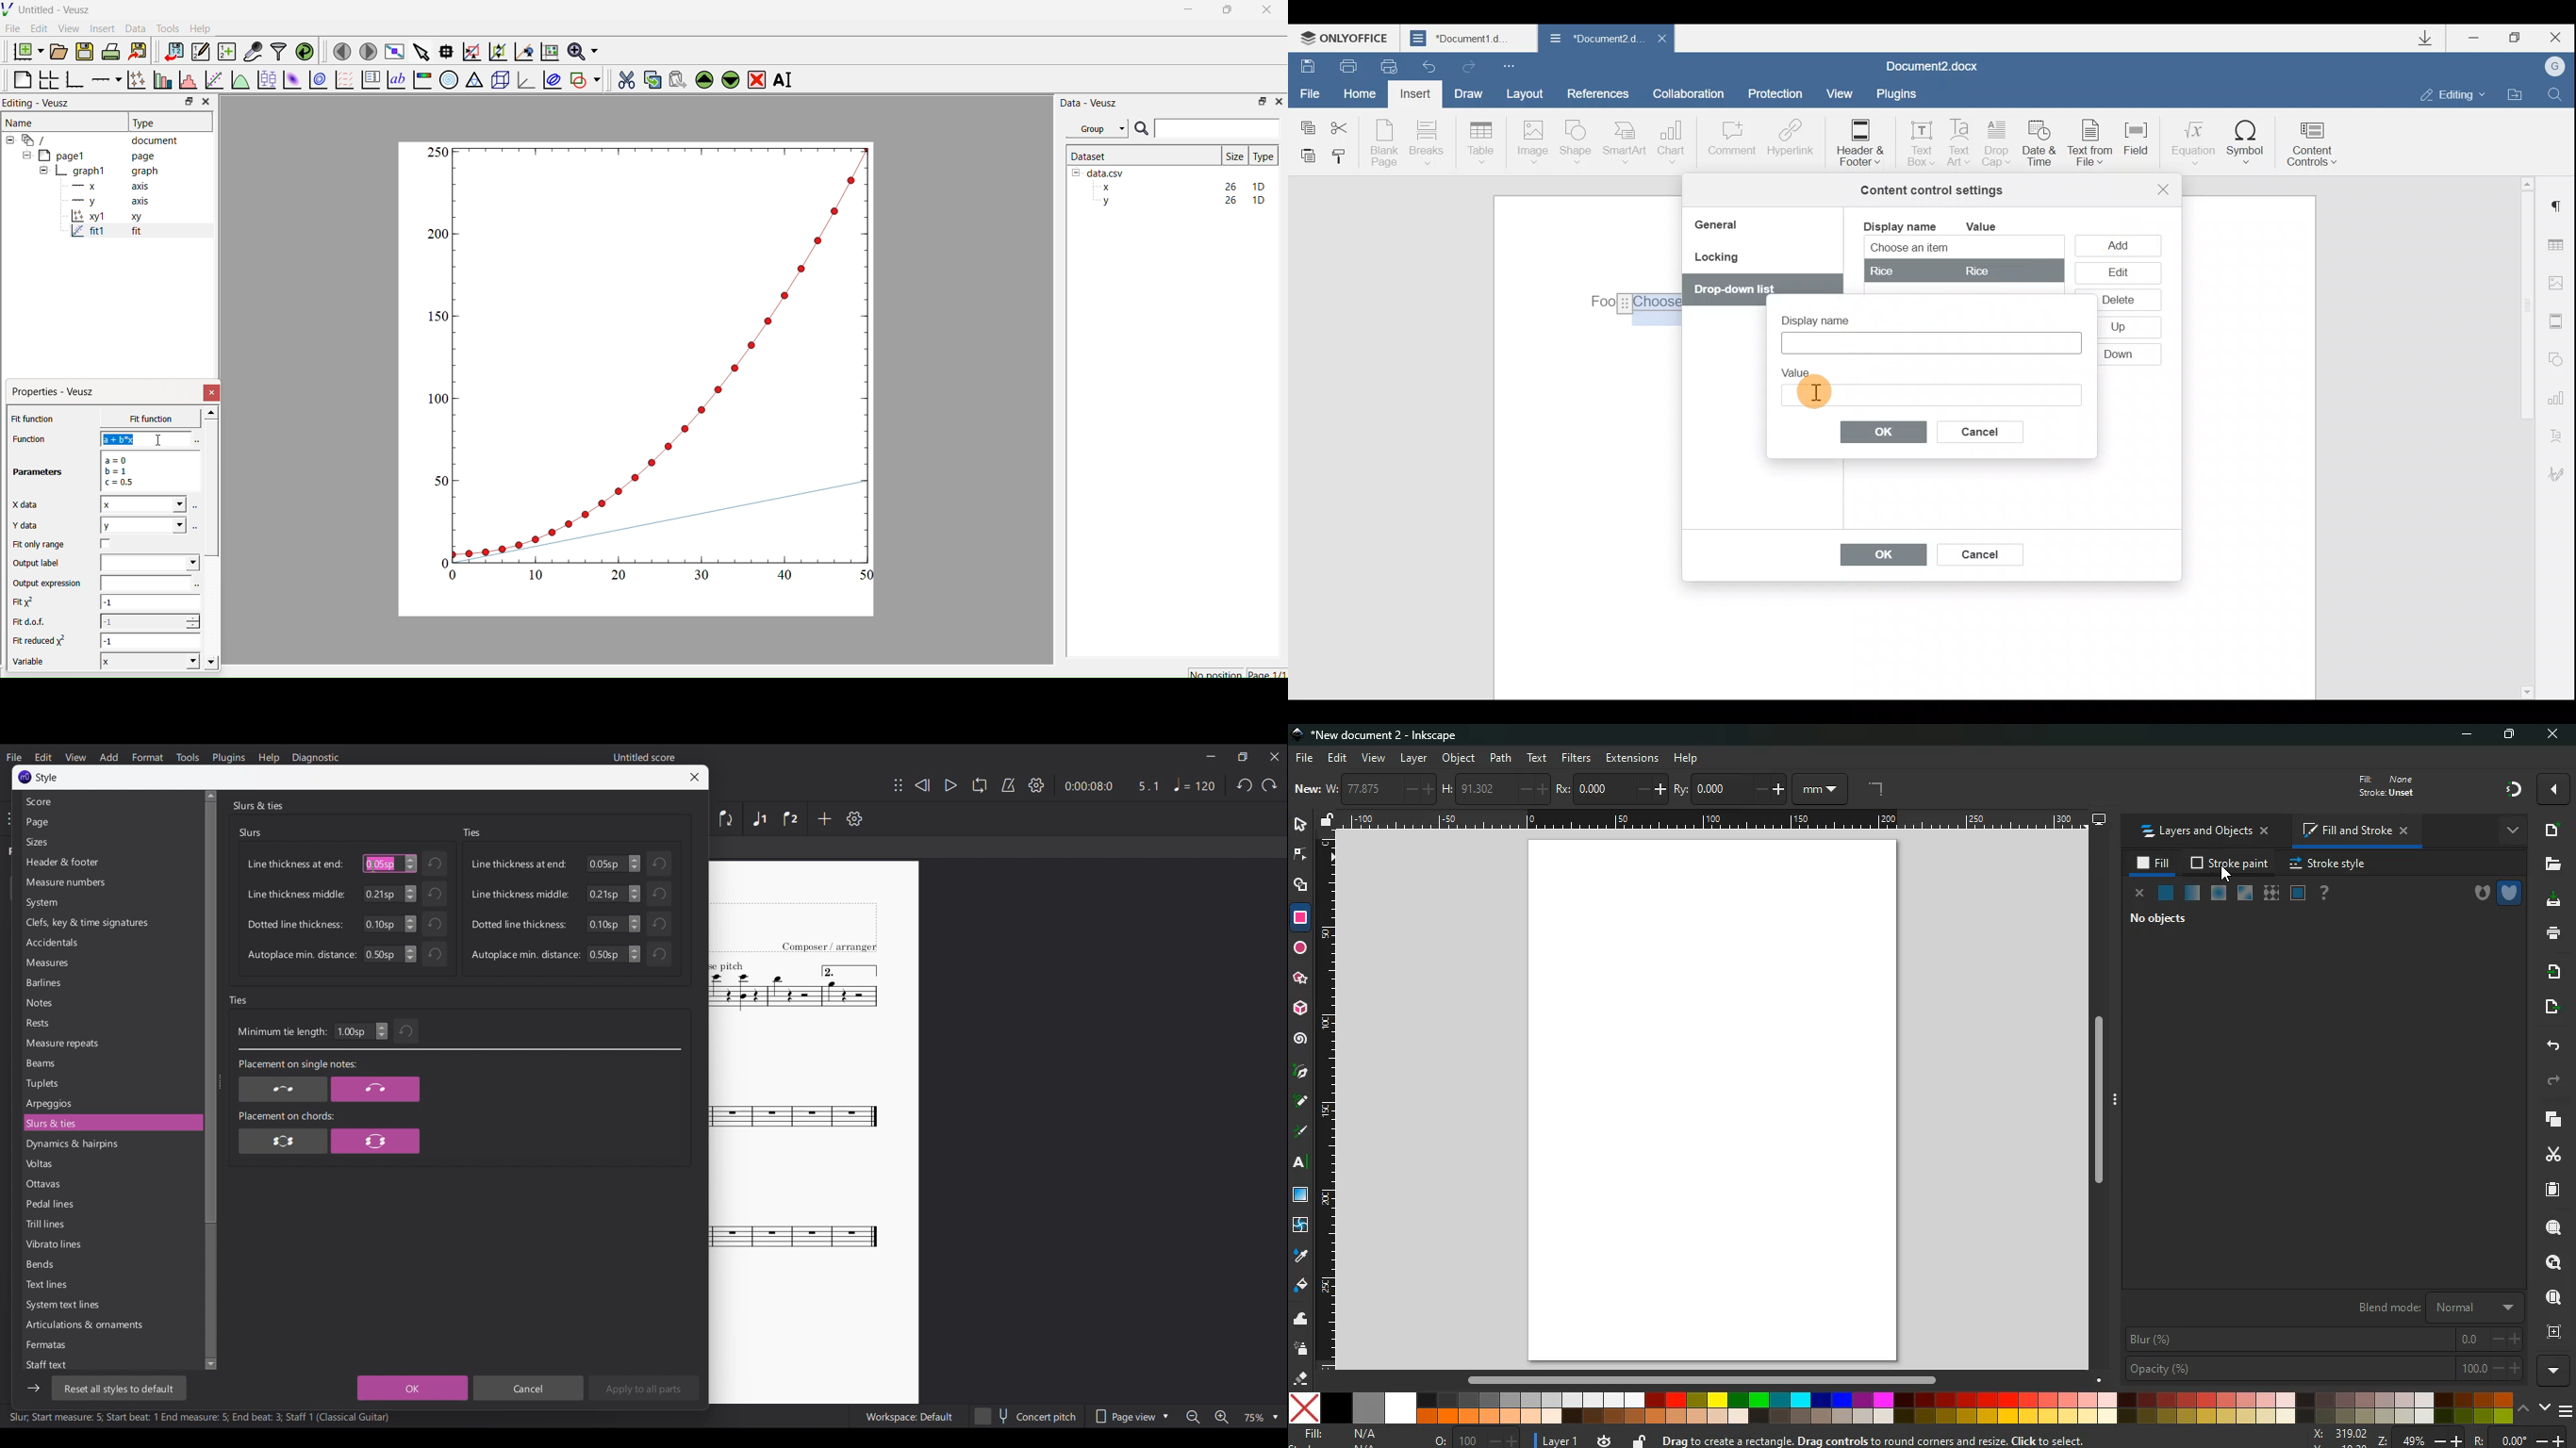  I want to click on up, so click(2524, 1409).